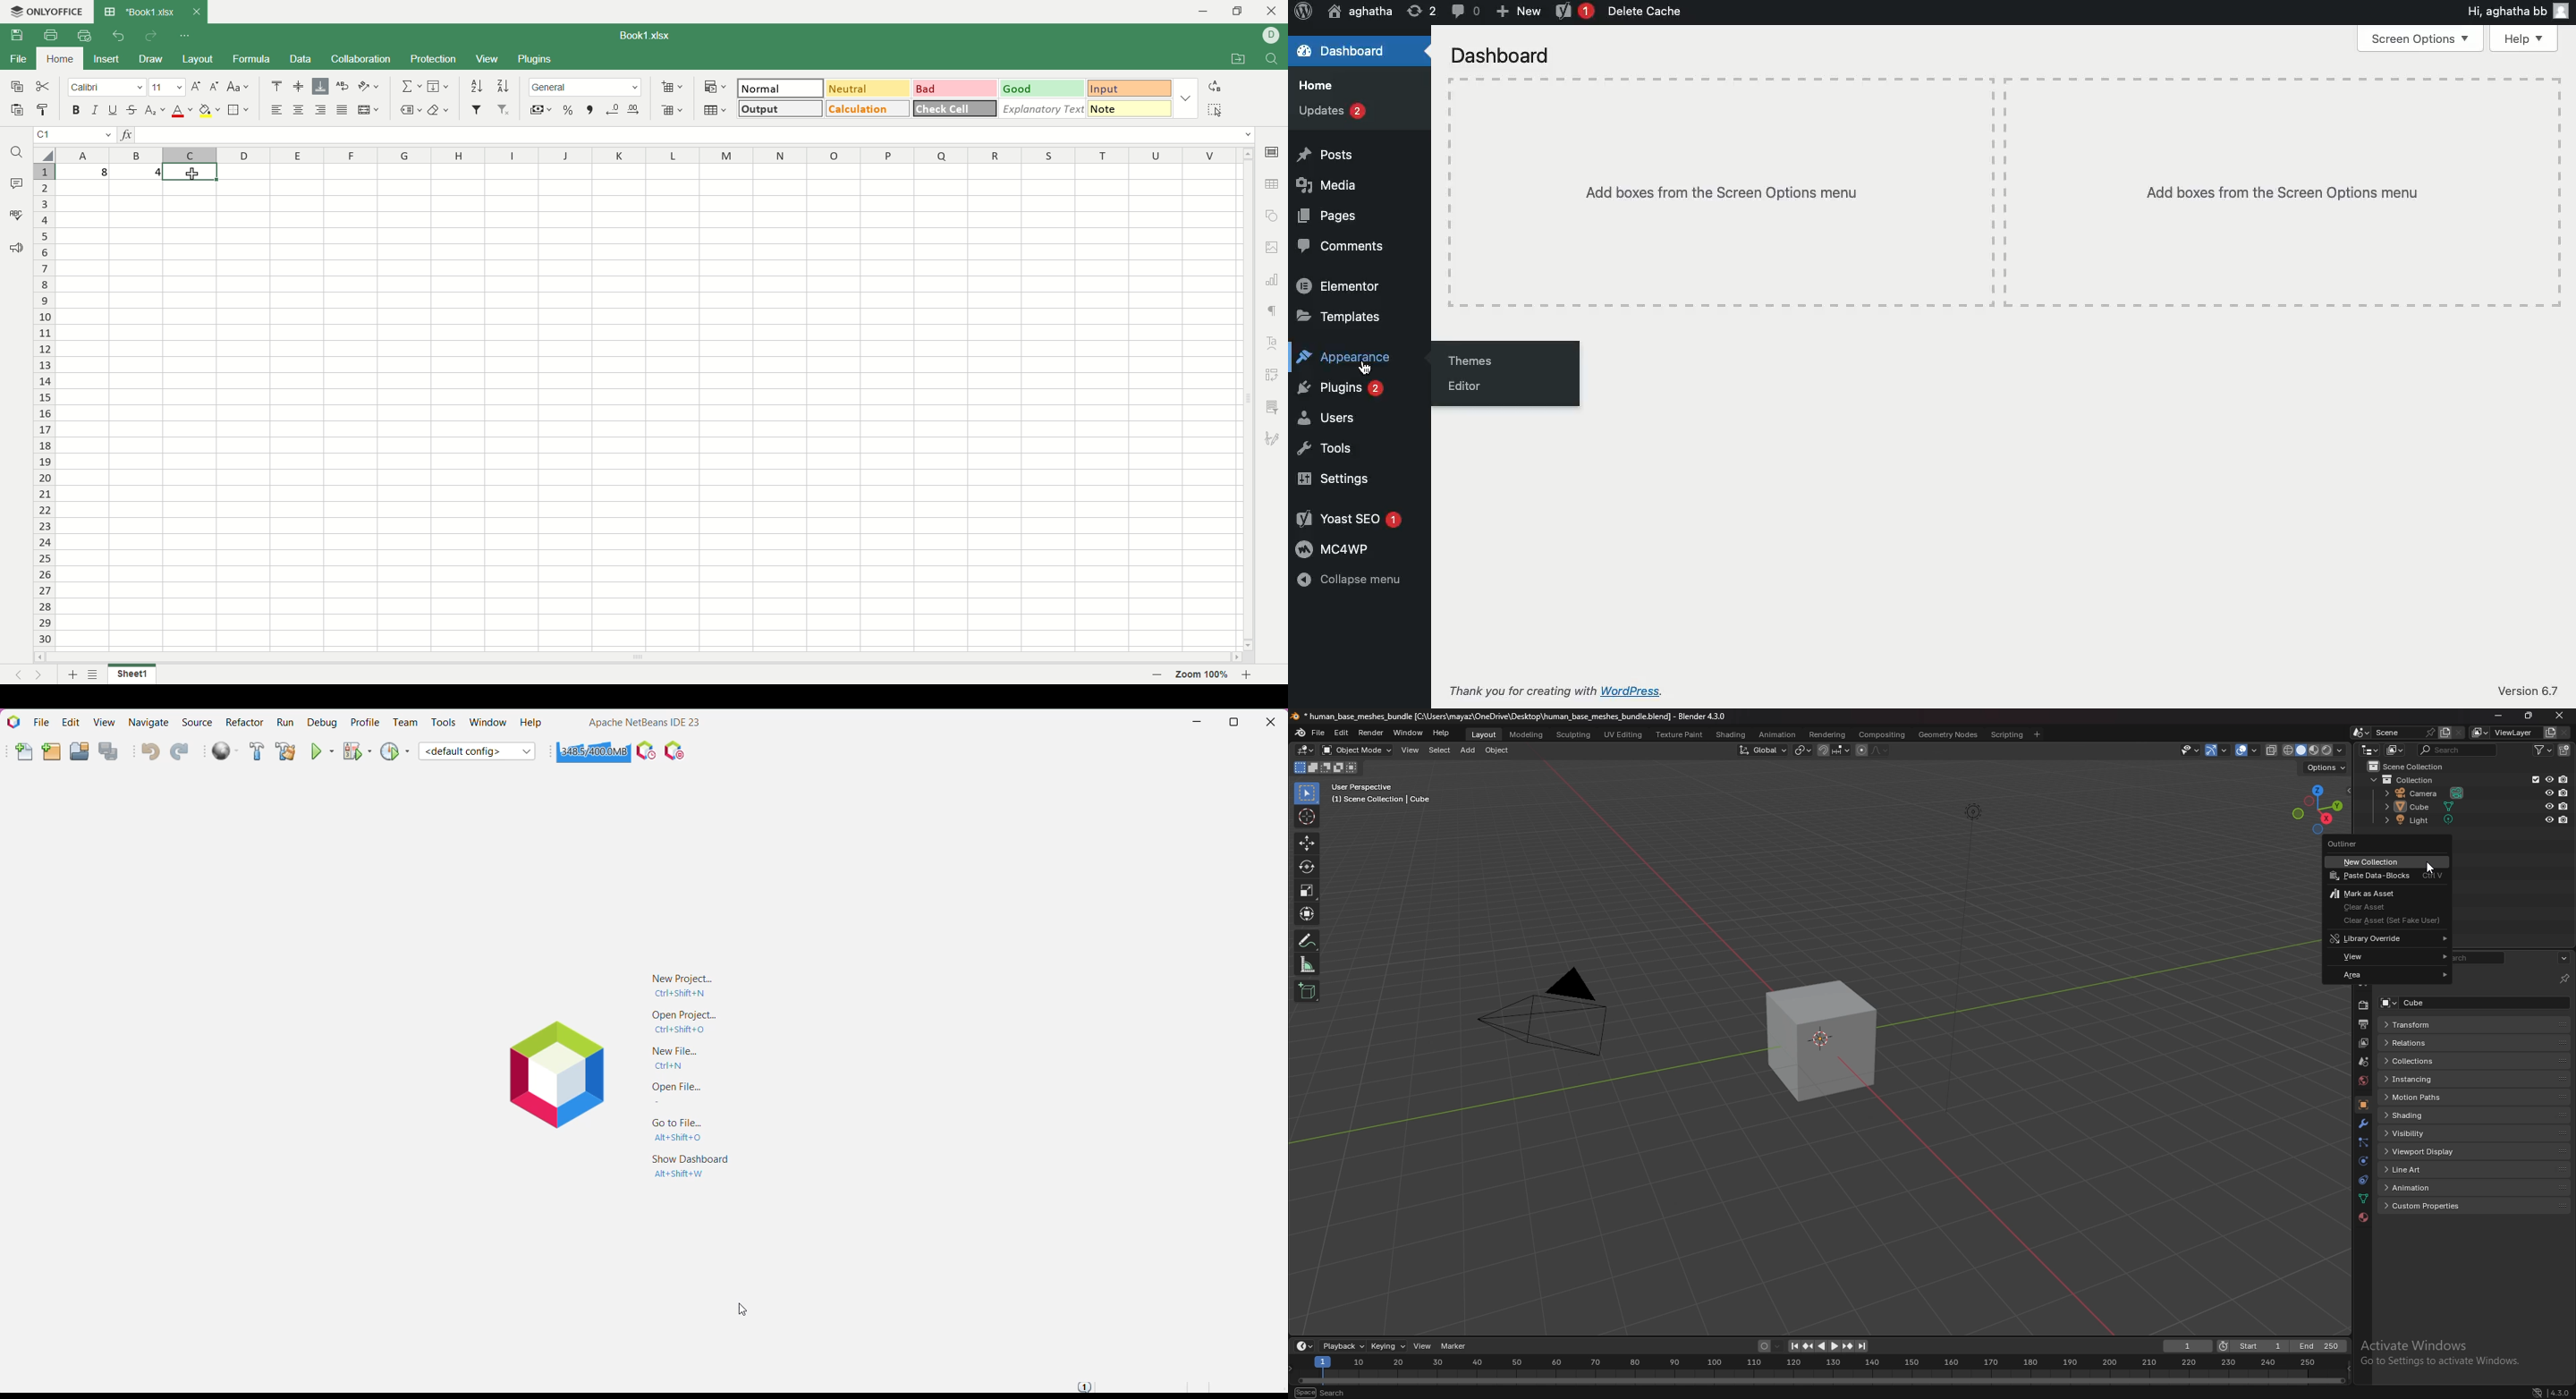  What do you see at coordinates (2528, 715) in the screenshot?
I see `resize` at bounding box center [2528, 715].